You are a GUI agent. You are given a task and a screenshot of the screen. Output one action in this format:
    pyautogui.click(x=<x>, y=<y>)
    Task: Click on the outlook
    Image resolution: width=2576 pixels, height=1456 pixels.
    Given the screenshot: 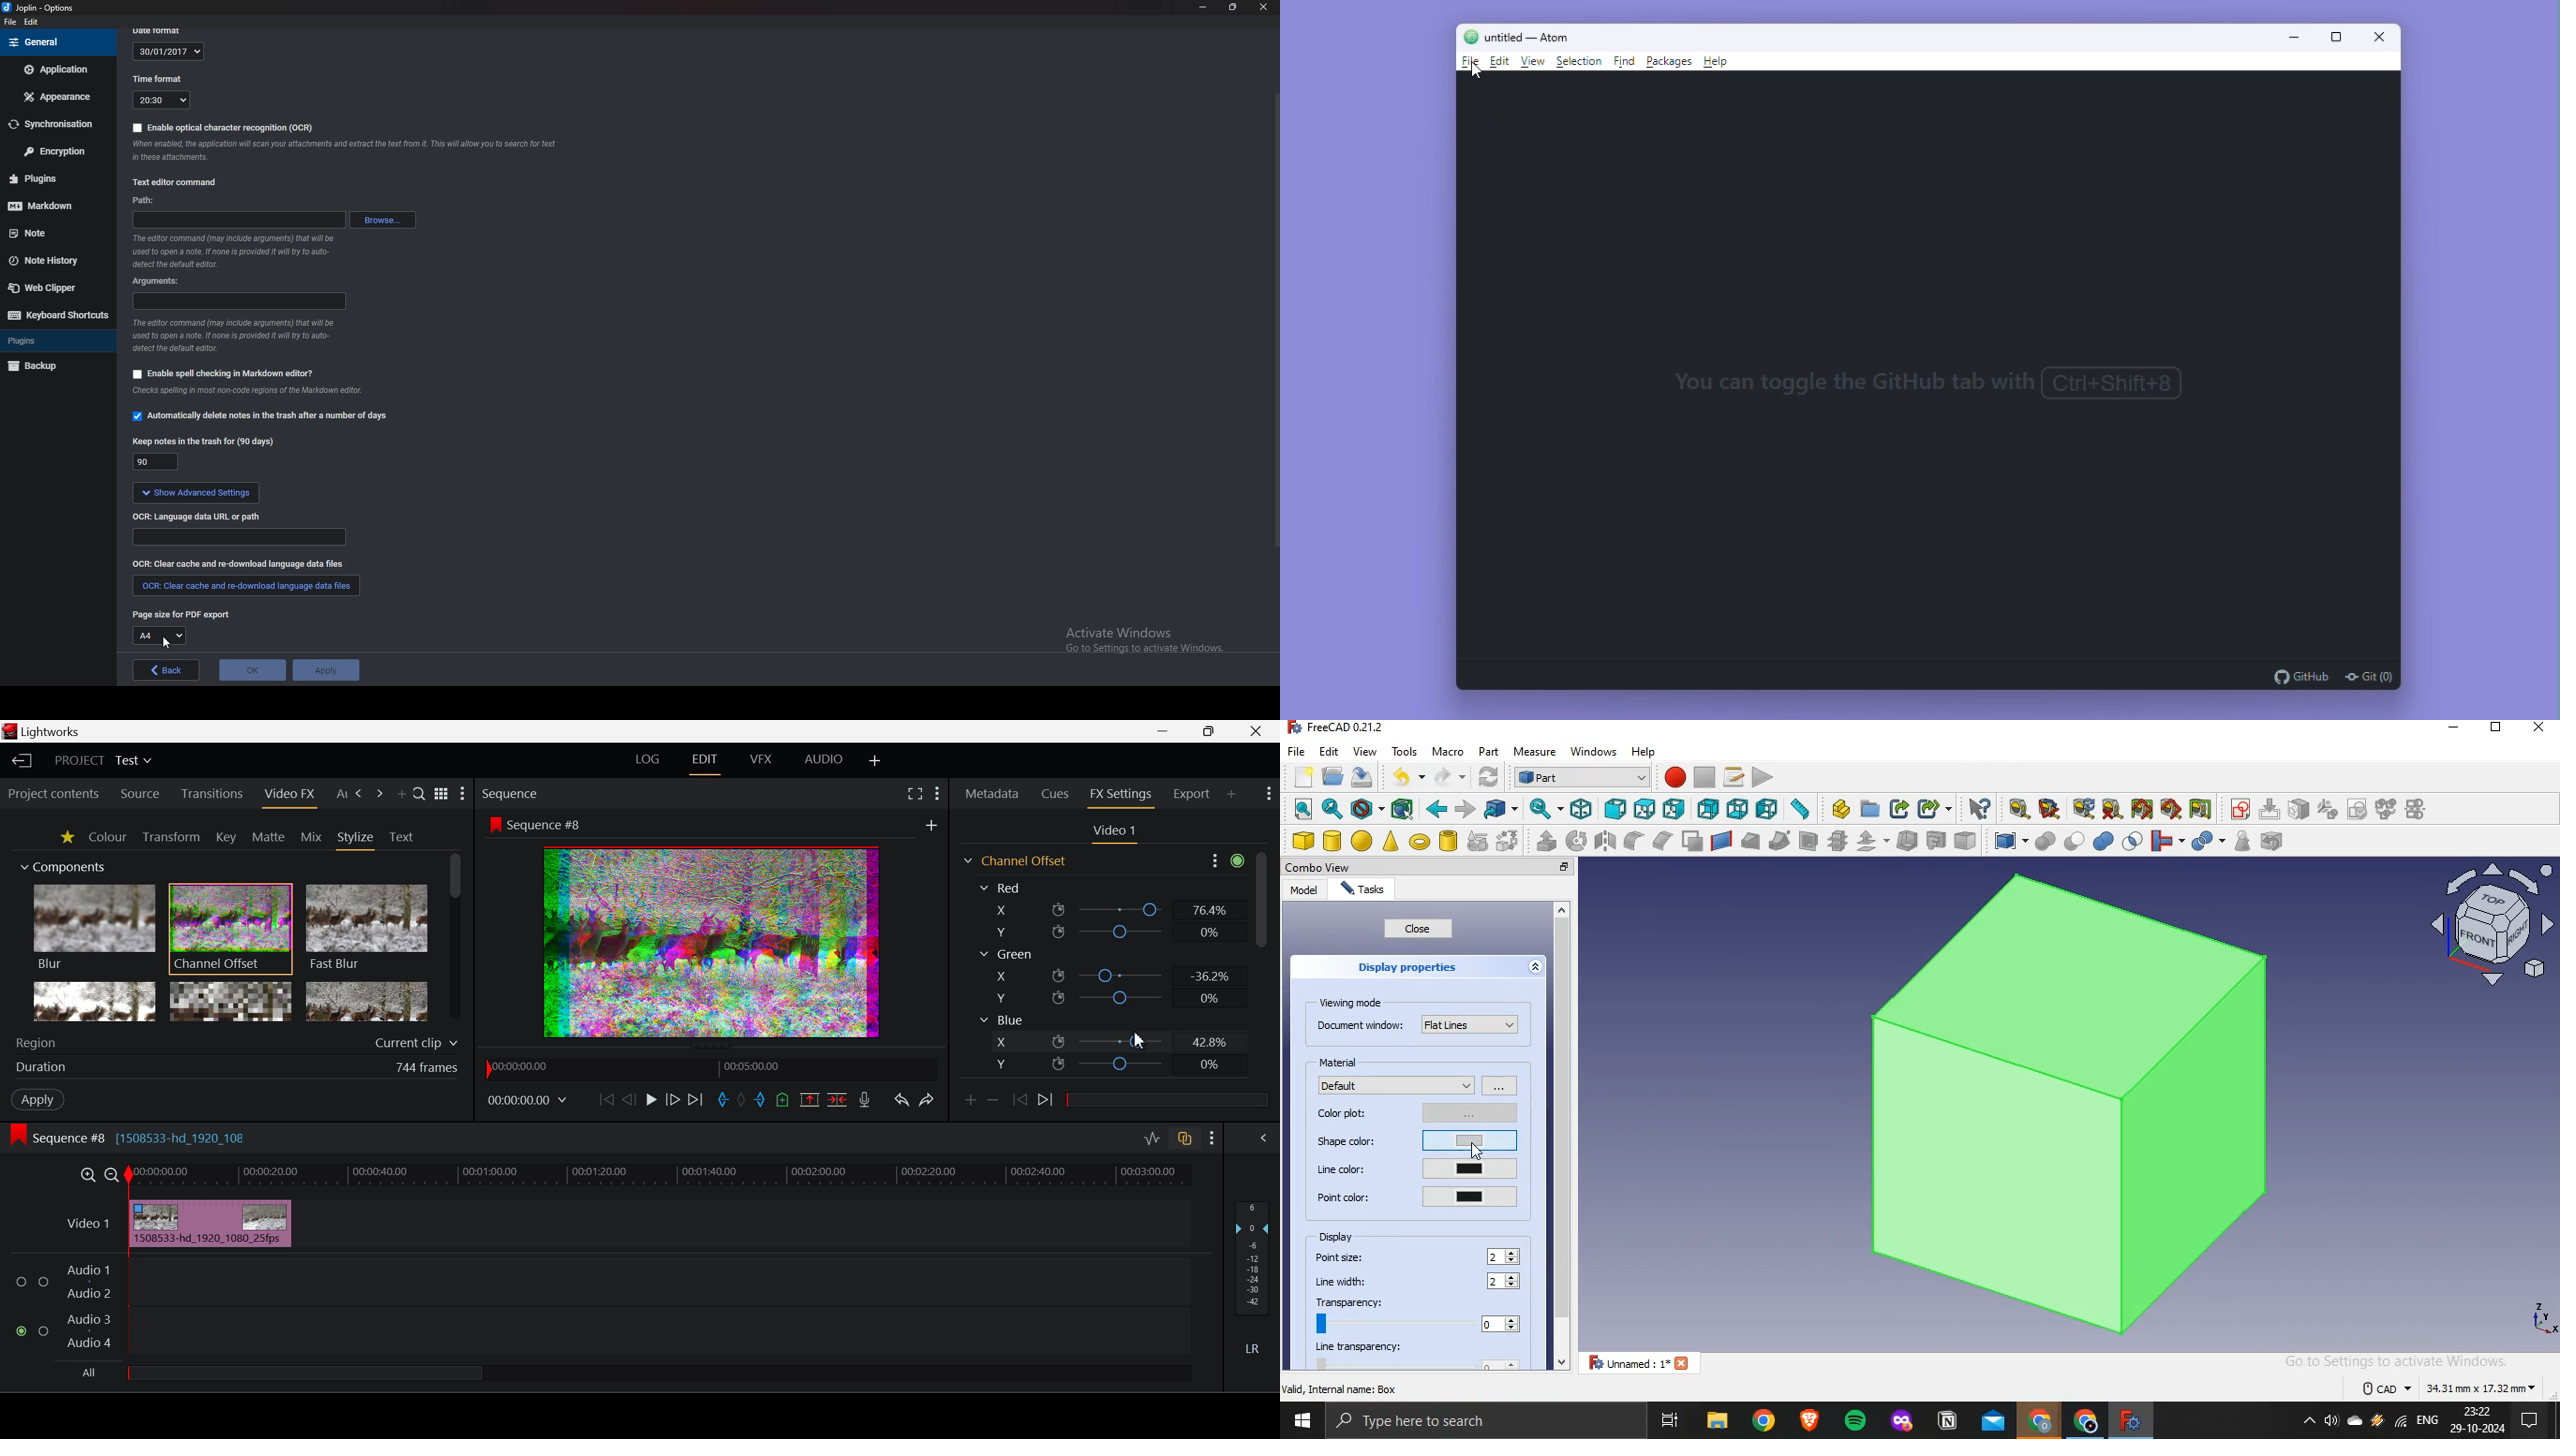 What is the action you would take?
    pyautogui.click(x=1994, y=1424)
    